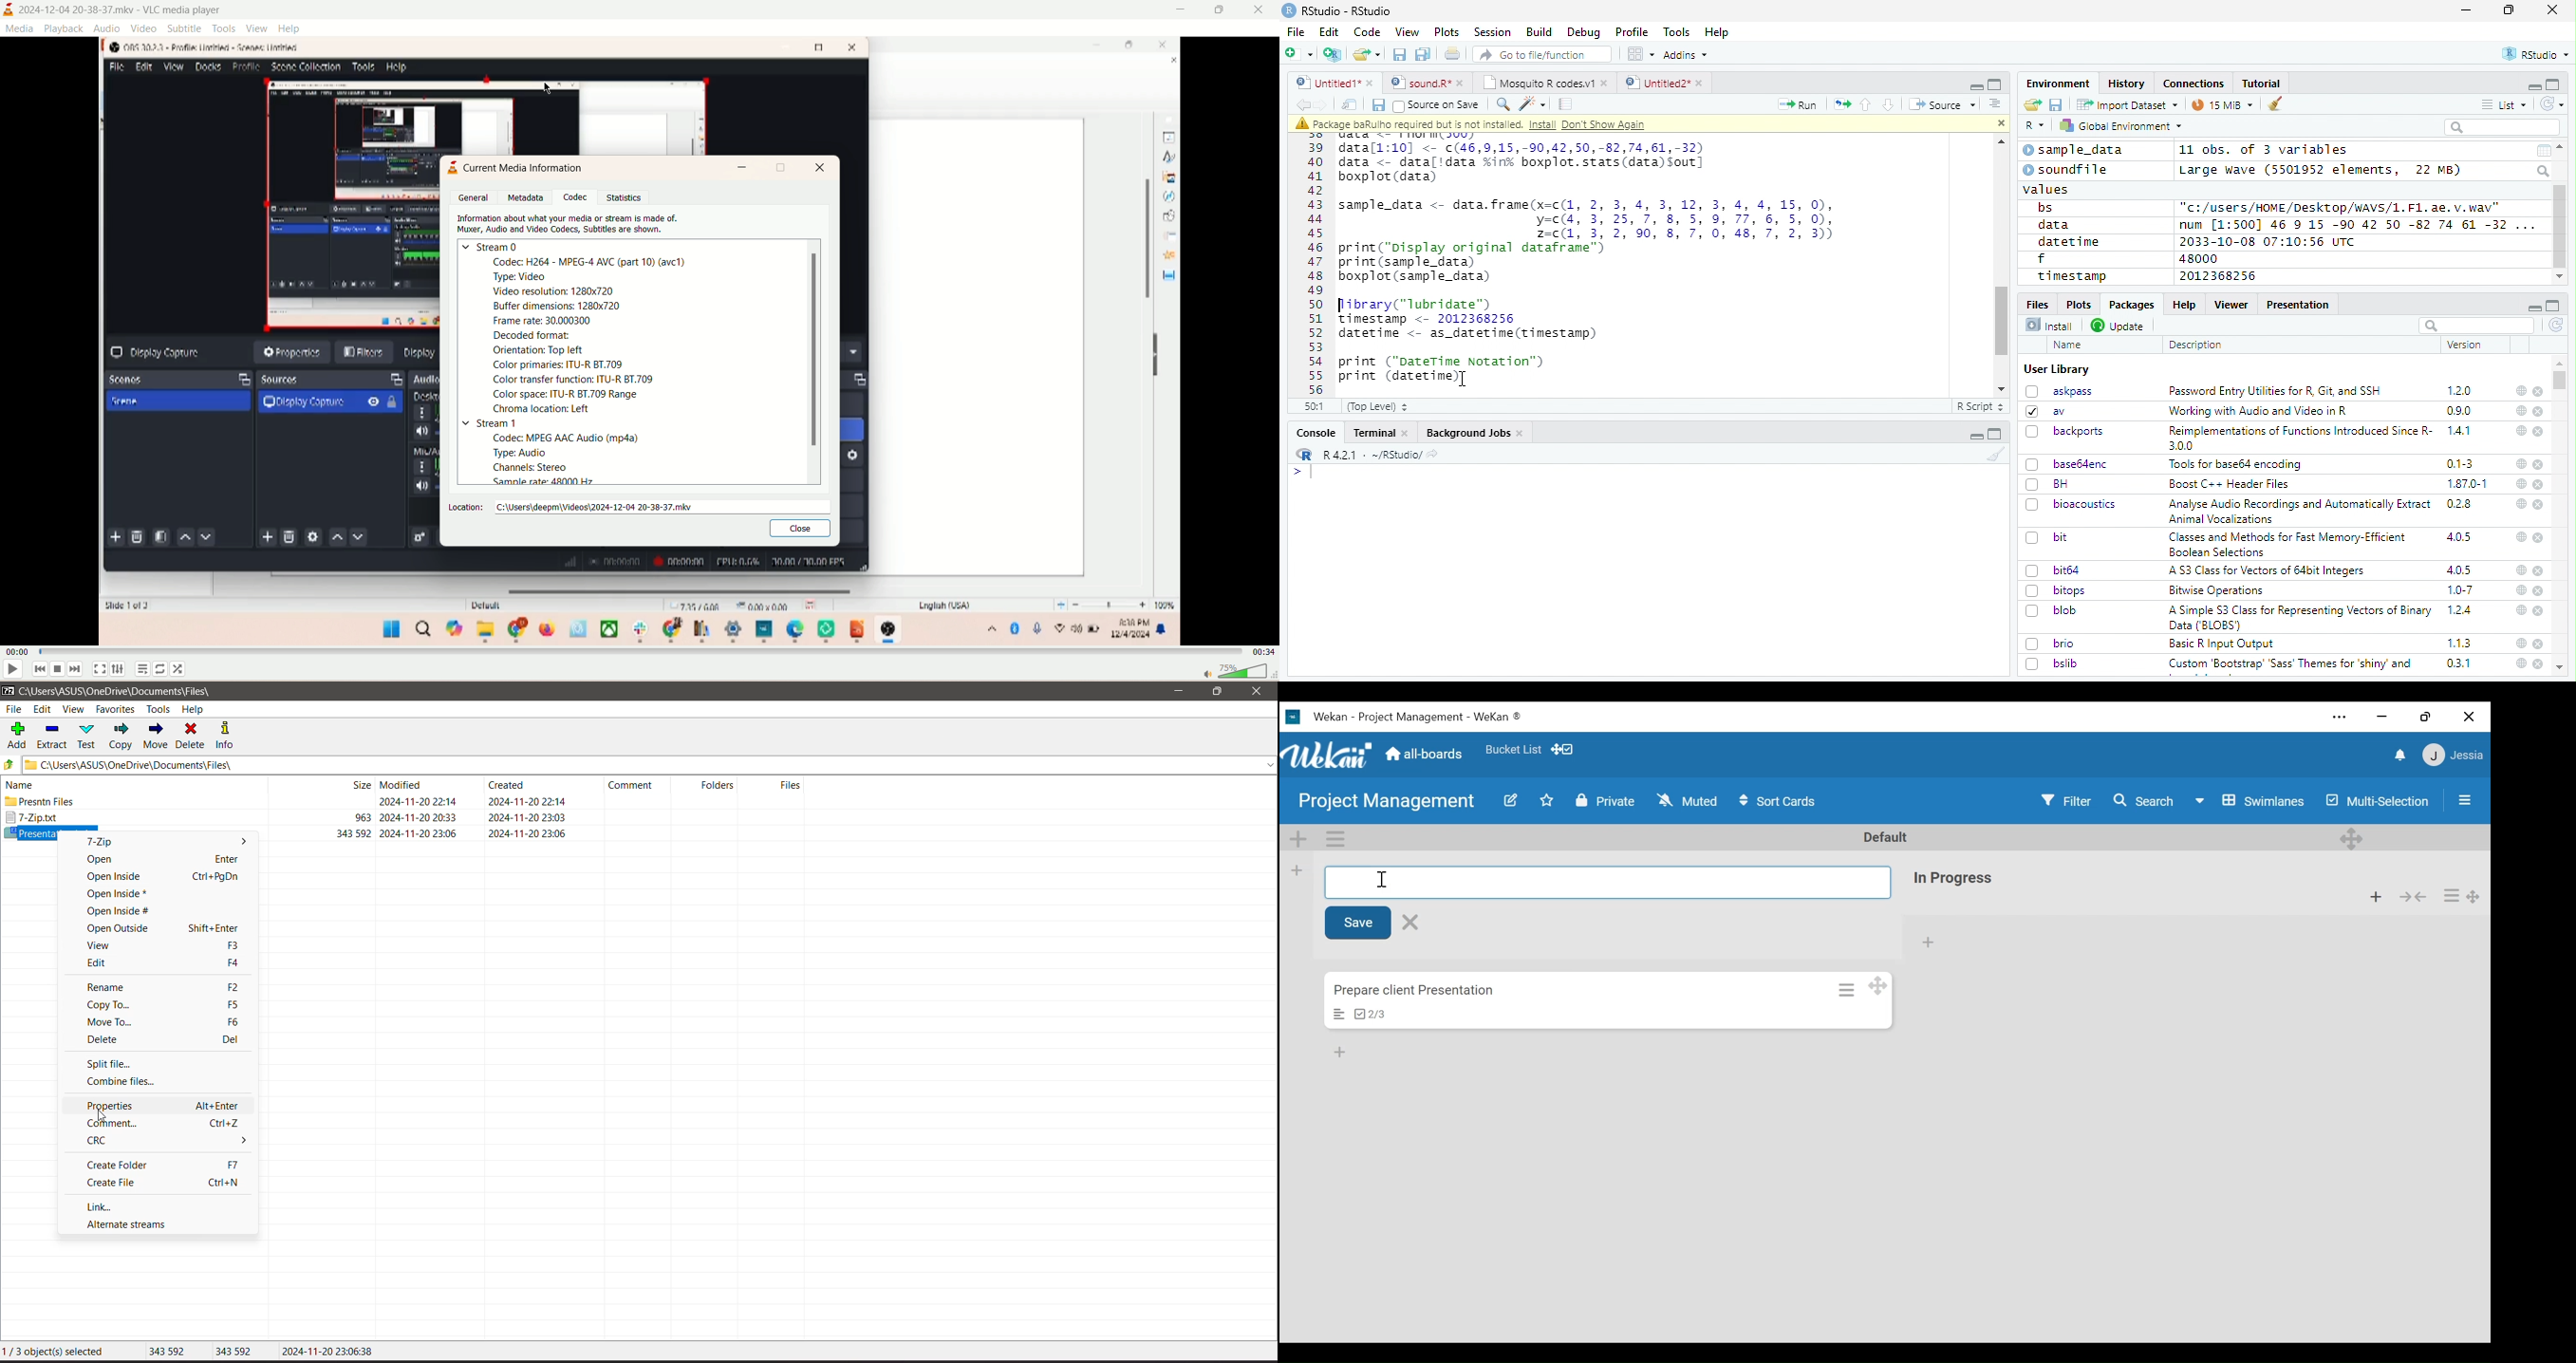 The width and height of the screenshot is (2576, 1372). I want to click on 2012368256, so click(2221, 276).